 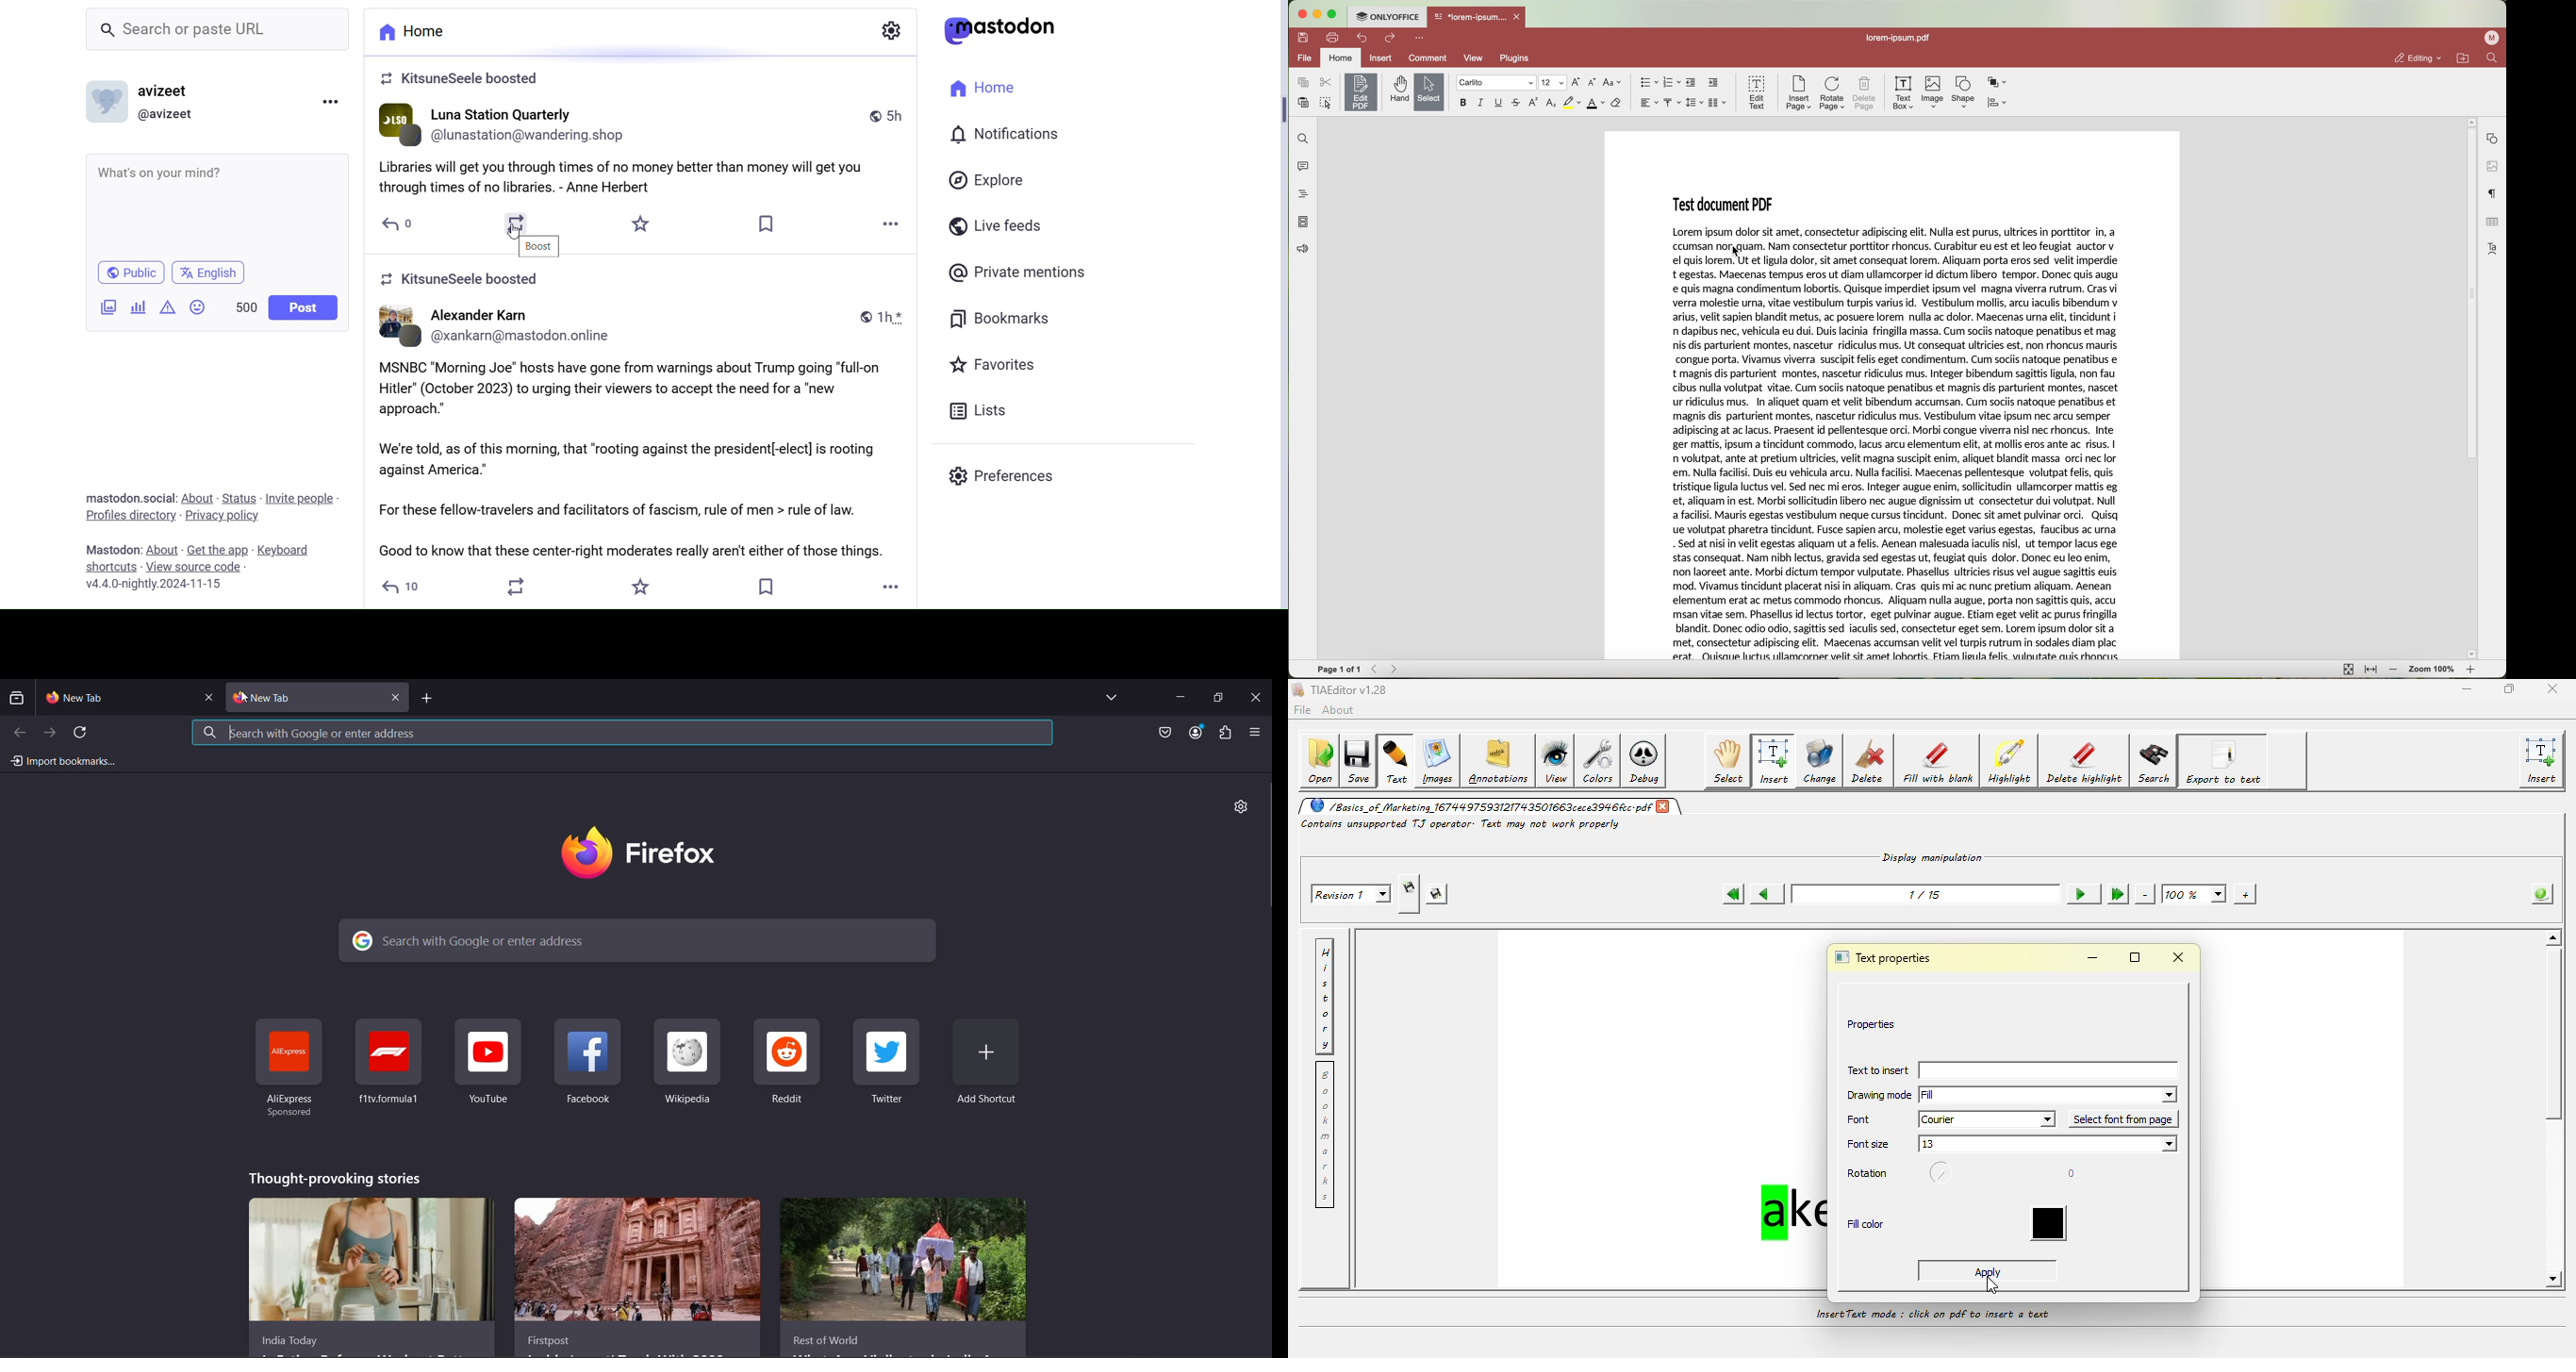 What do you see at coordinates (389, 1063) in the screenshot?
I see `shortcut` at bounding box center [389, 1063].